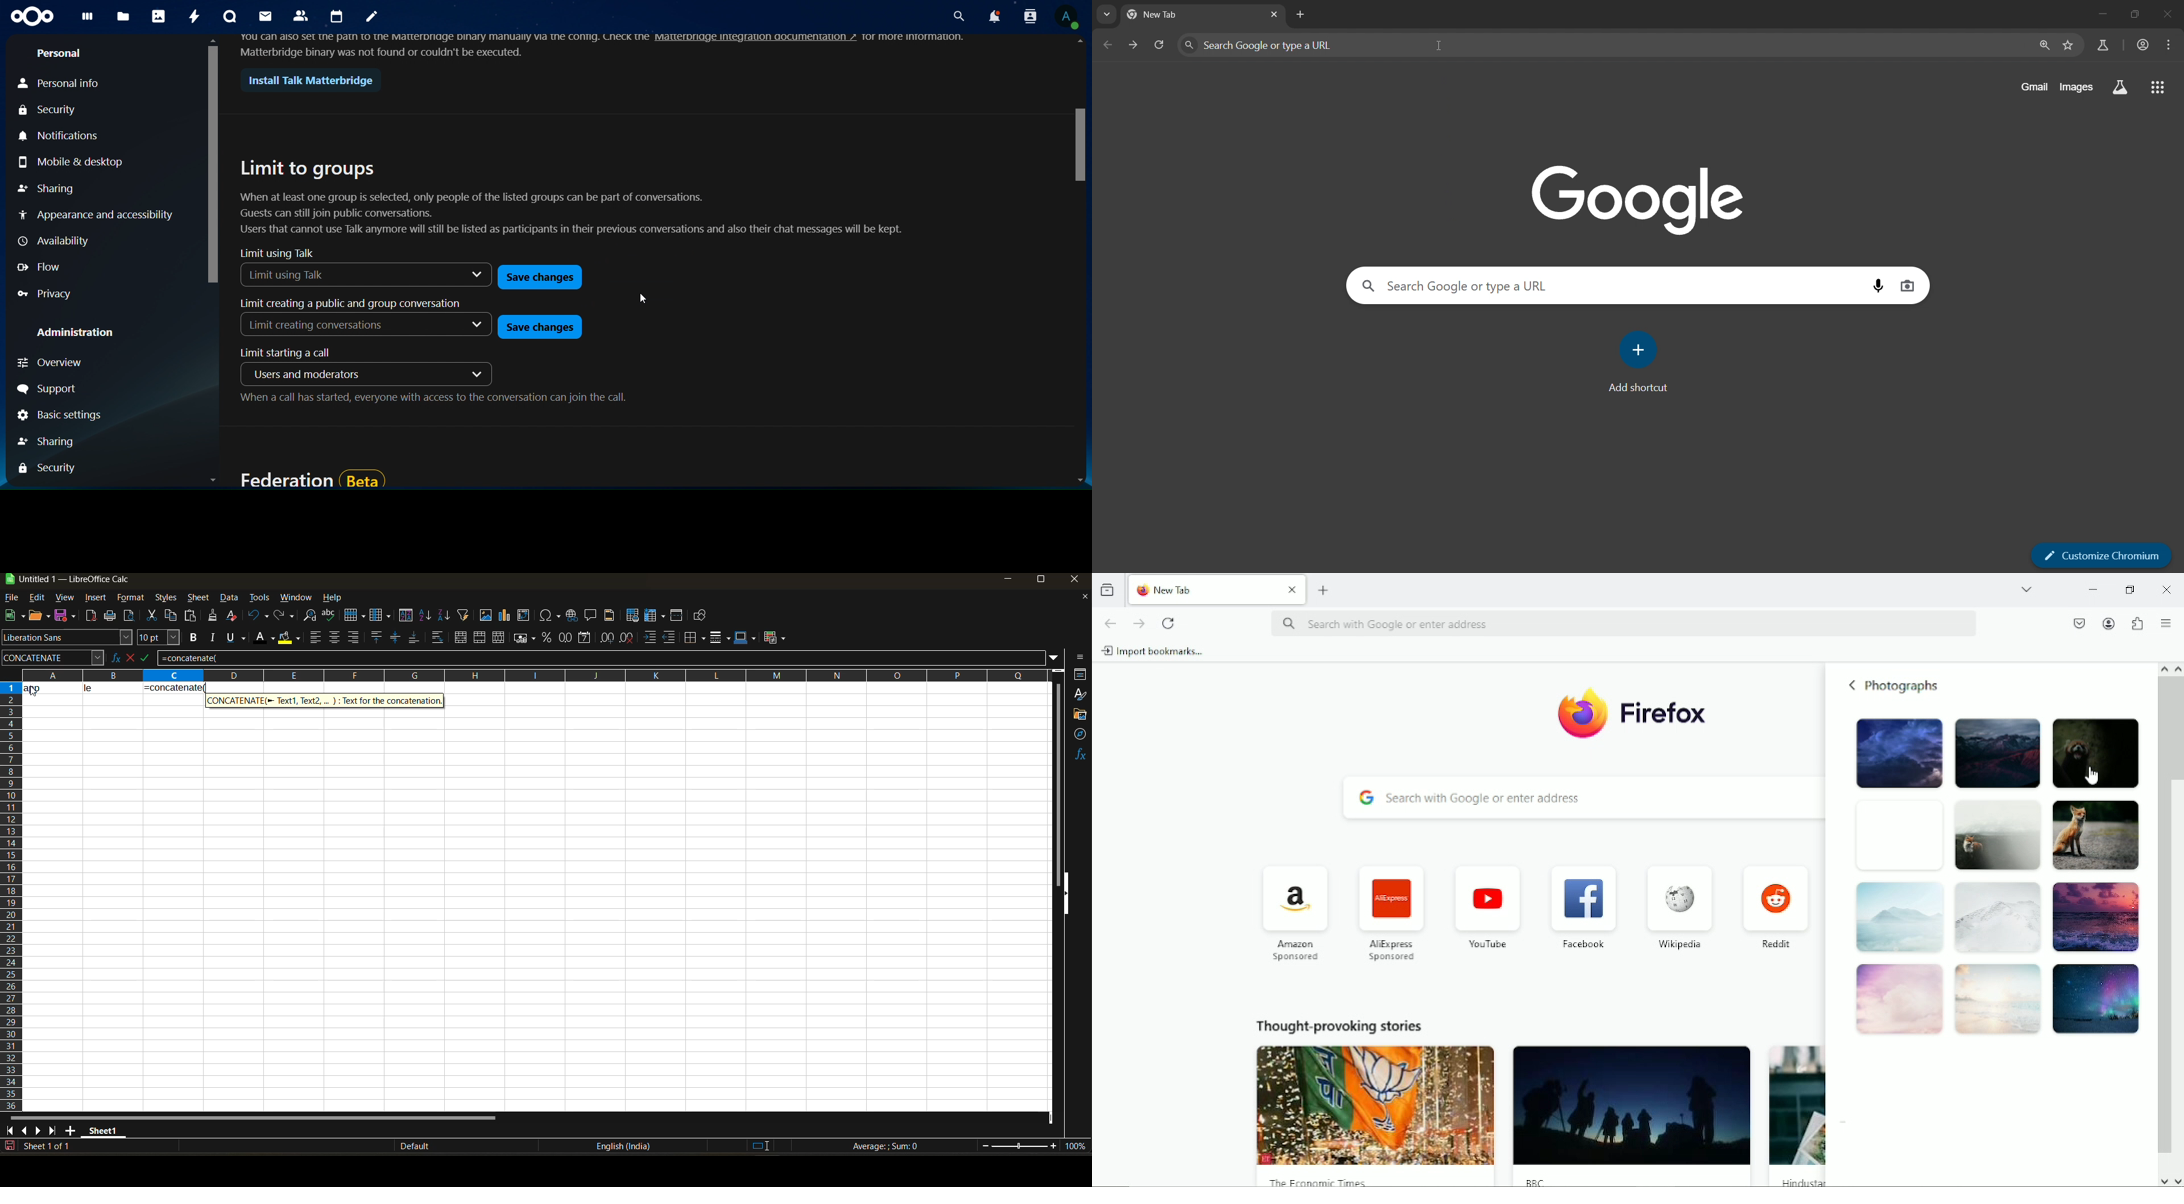  I want to click on scroll bar, so click(214, 265).